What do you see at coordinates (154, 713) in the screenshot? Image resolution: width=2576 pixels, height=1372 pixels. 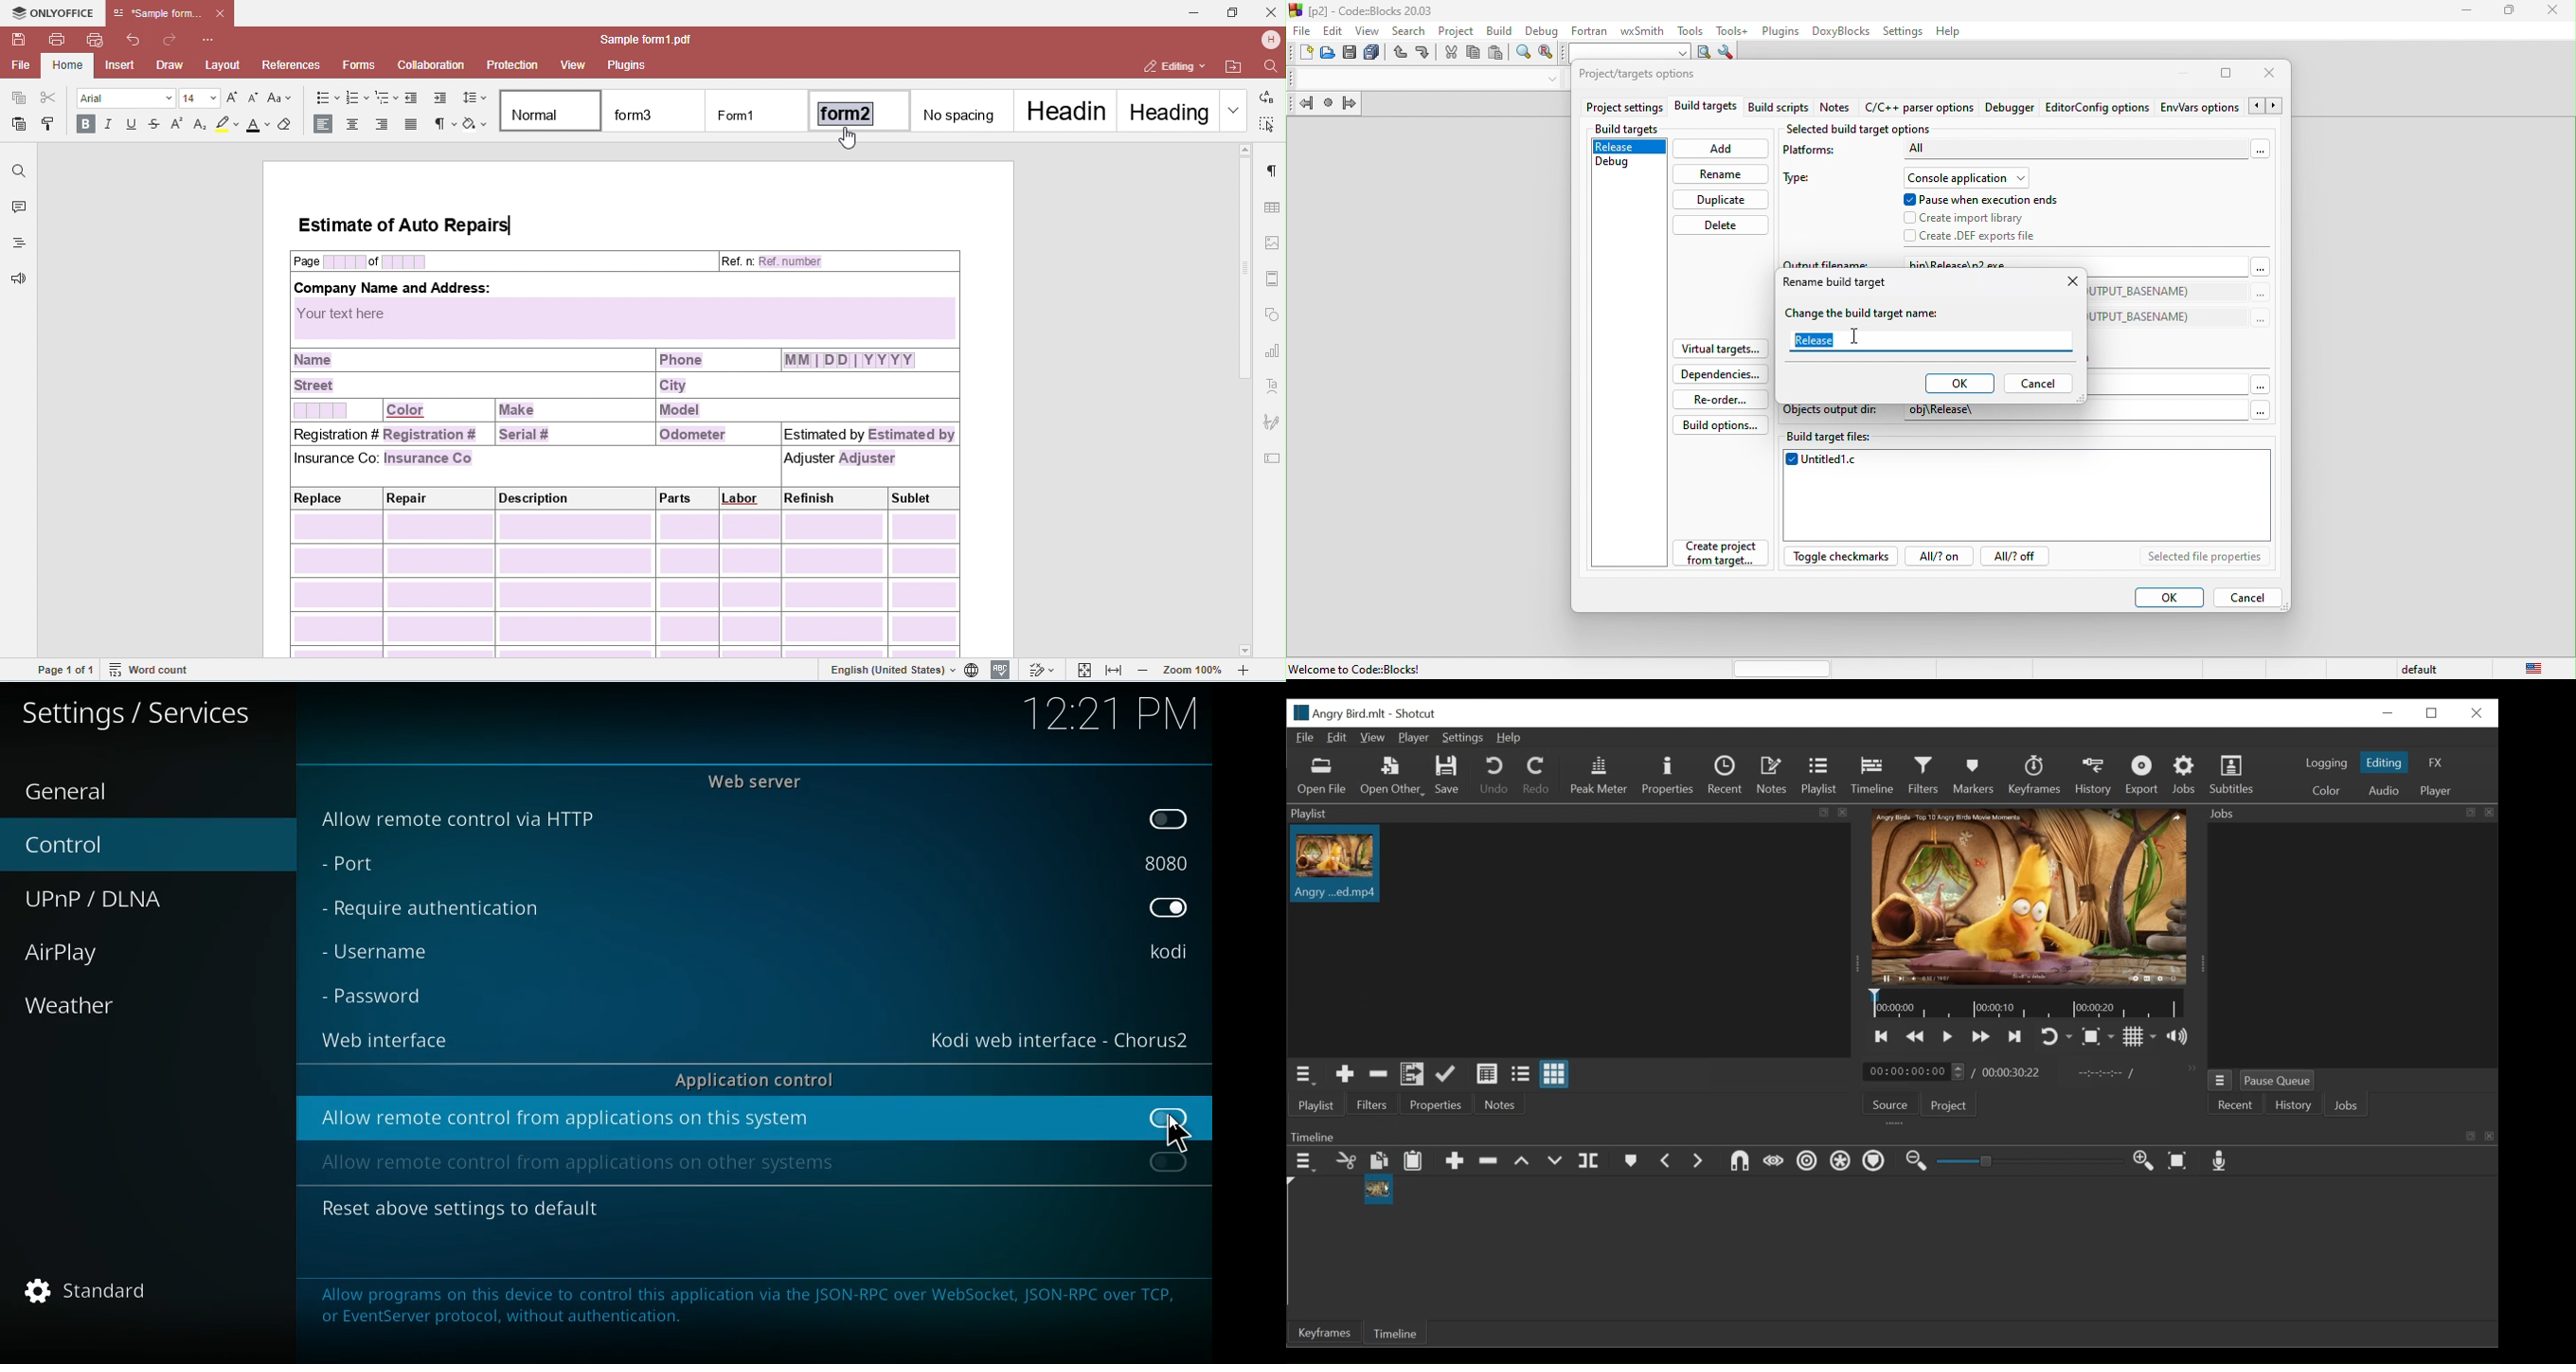 I see `text` at bounding box center [154, 713].